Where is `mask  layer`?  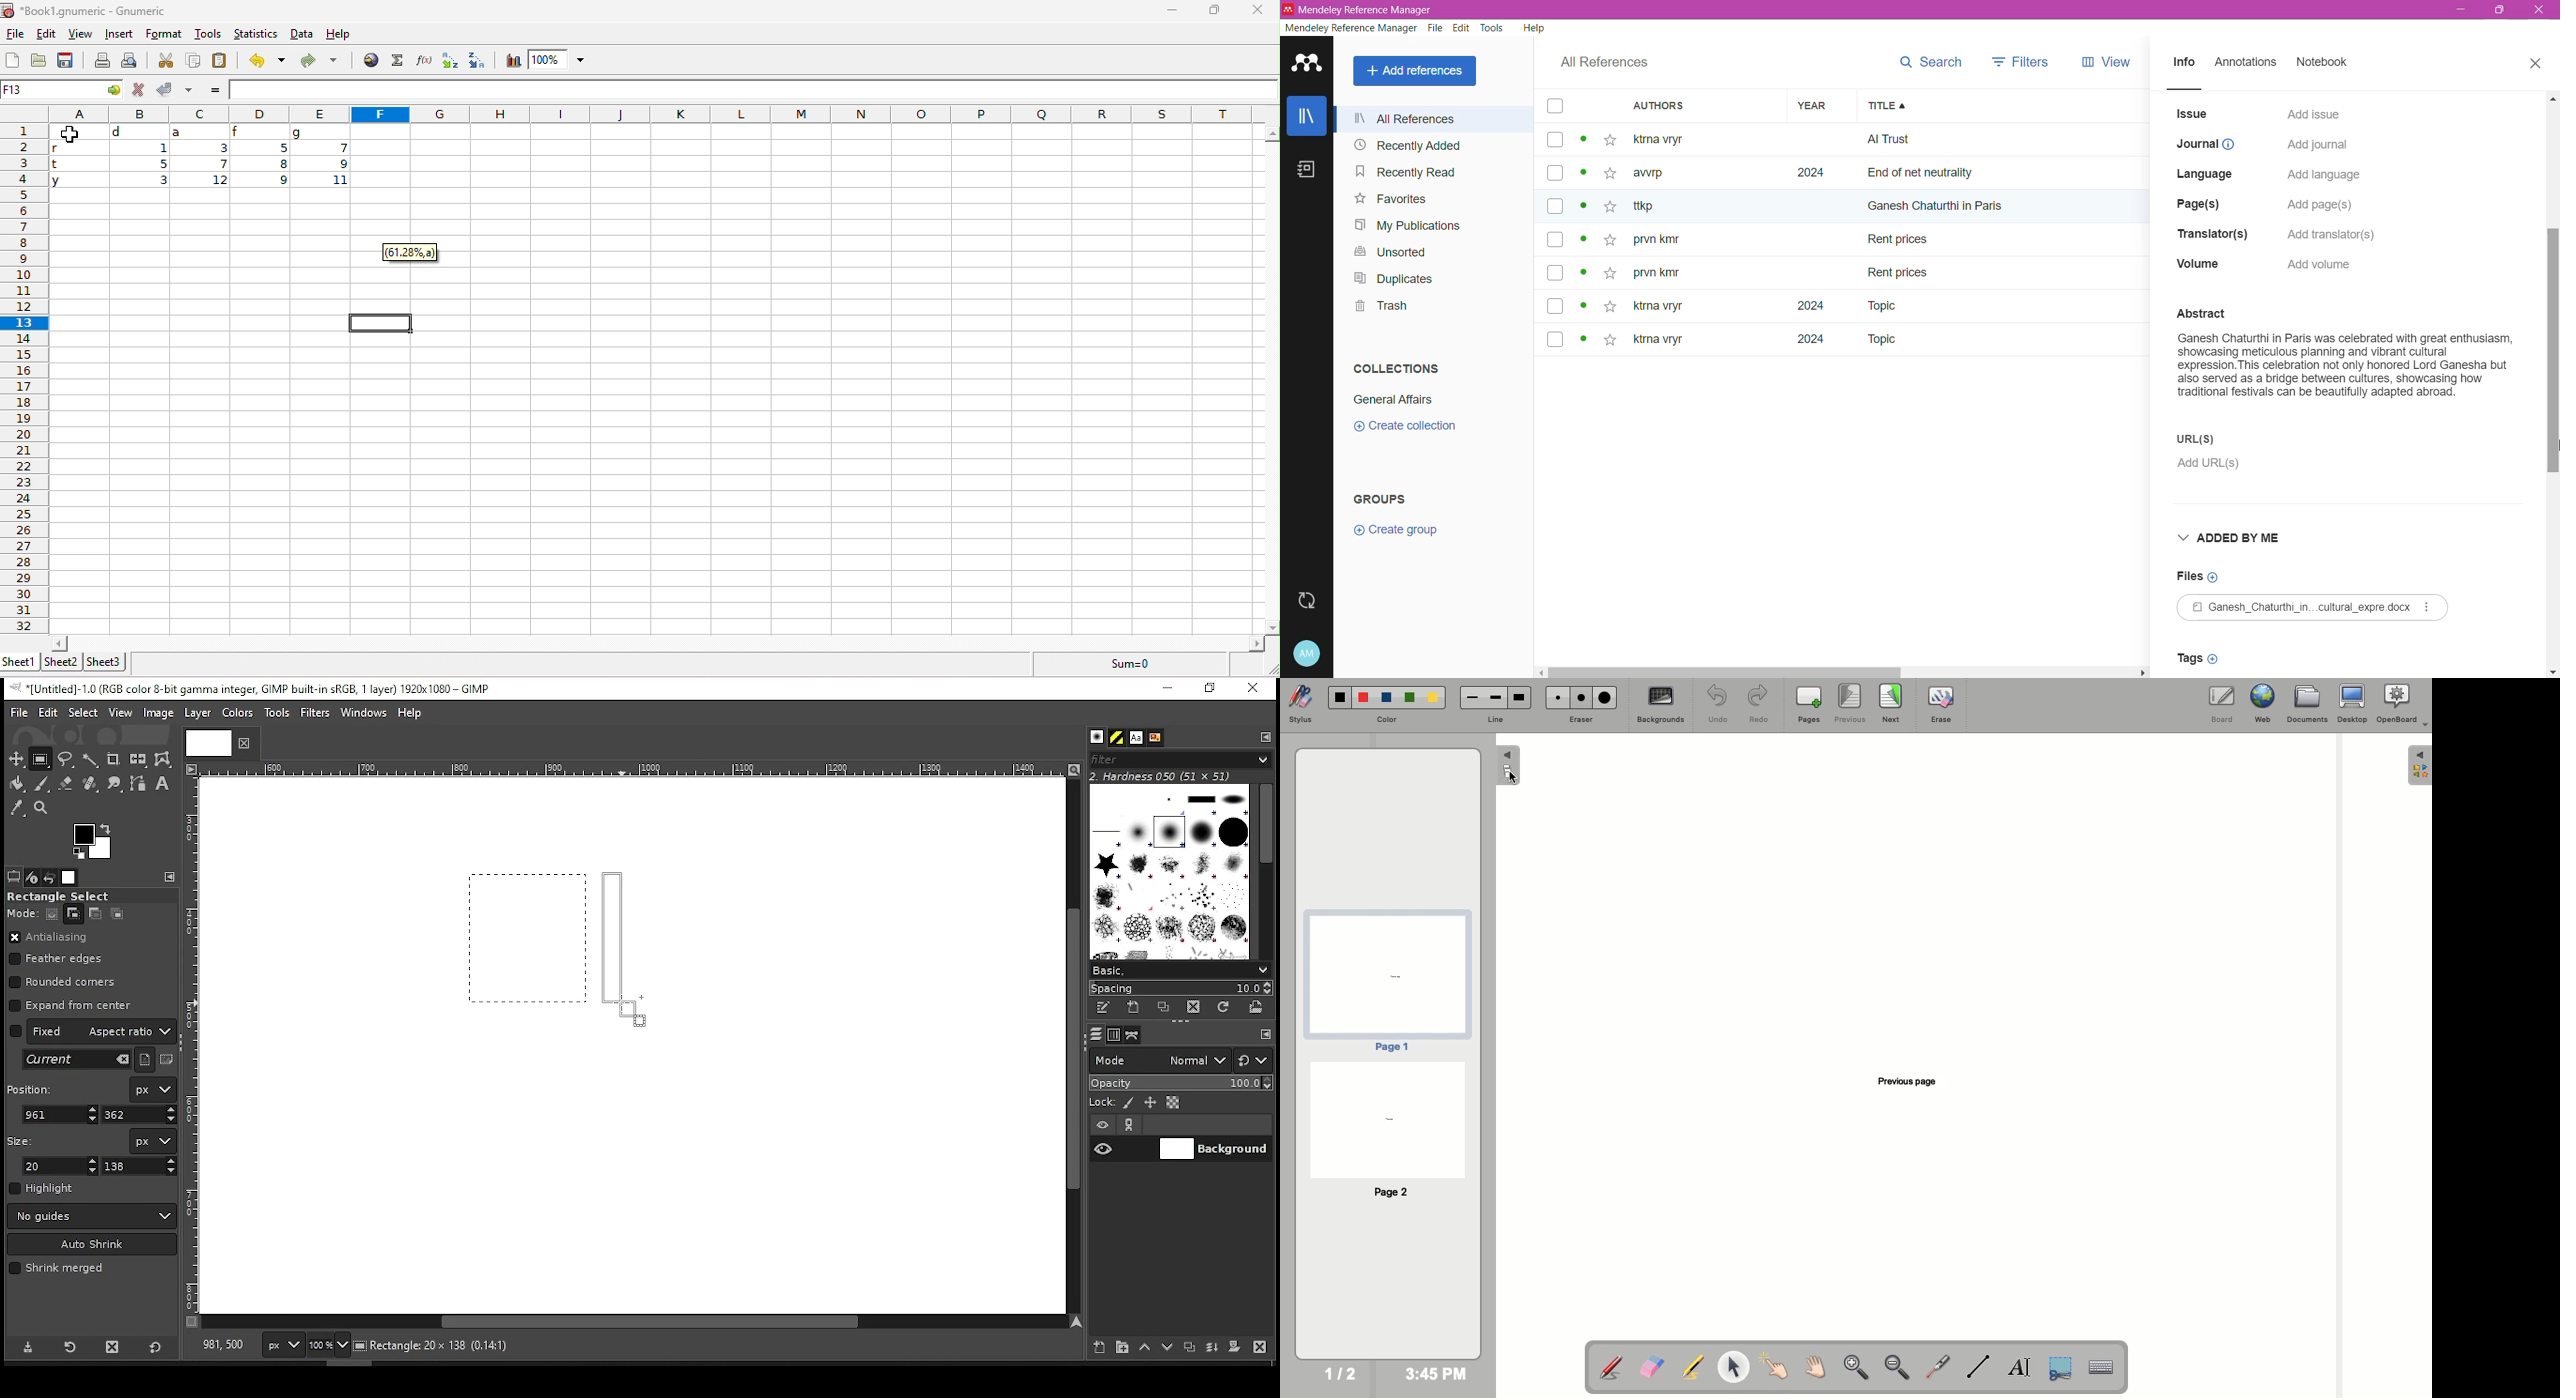
mask  layer is located at coordinates (1234, 1348).